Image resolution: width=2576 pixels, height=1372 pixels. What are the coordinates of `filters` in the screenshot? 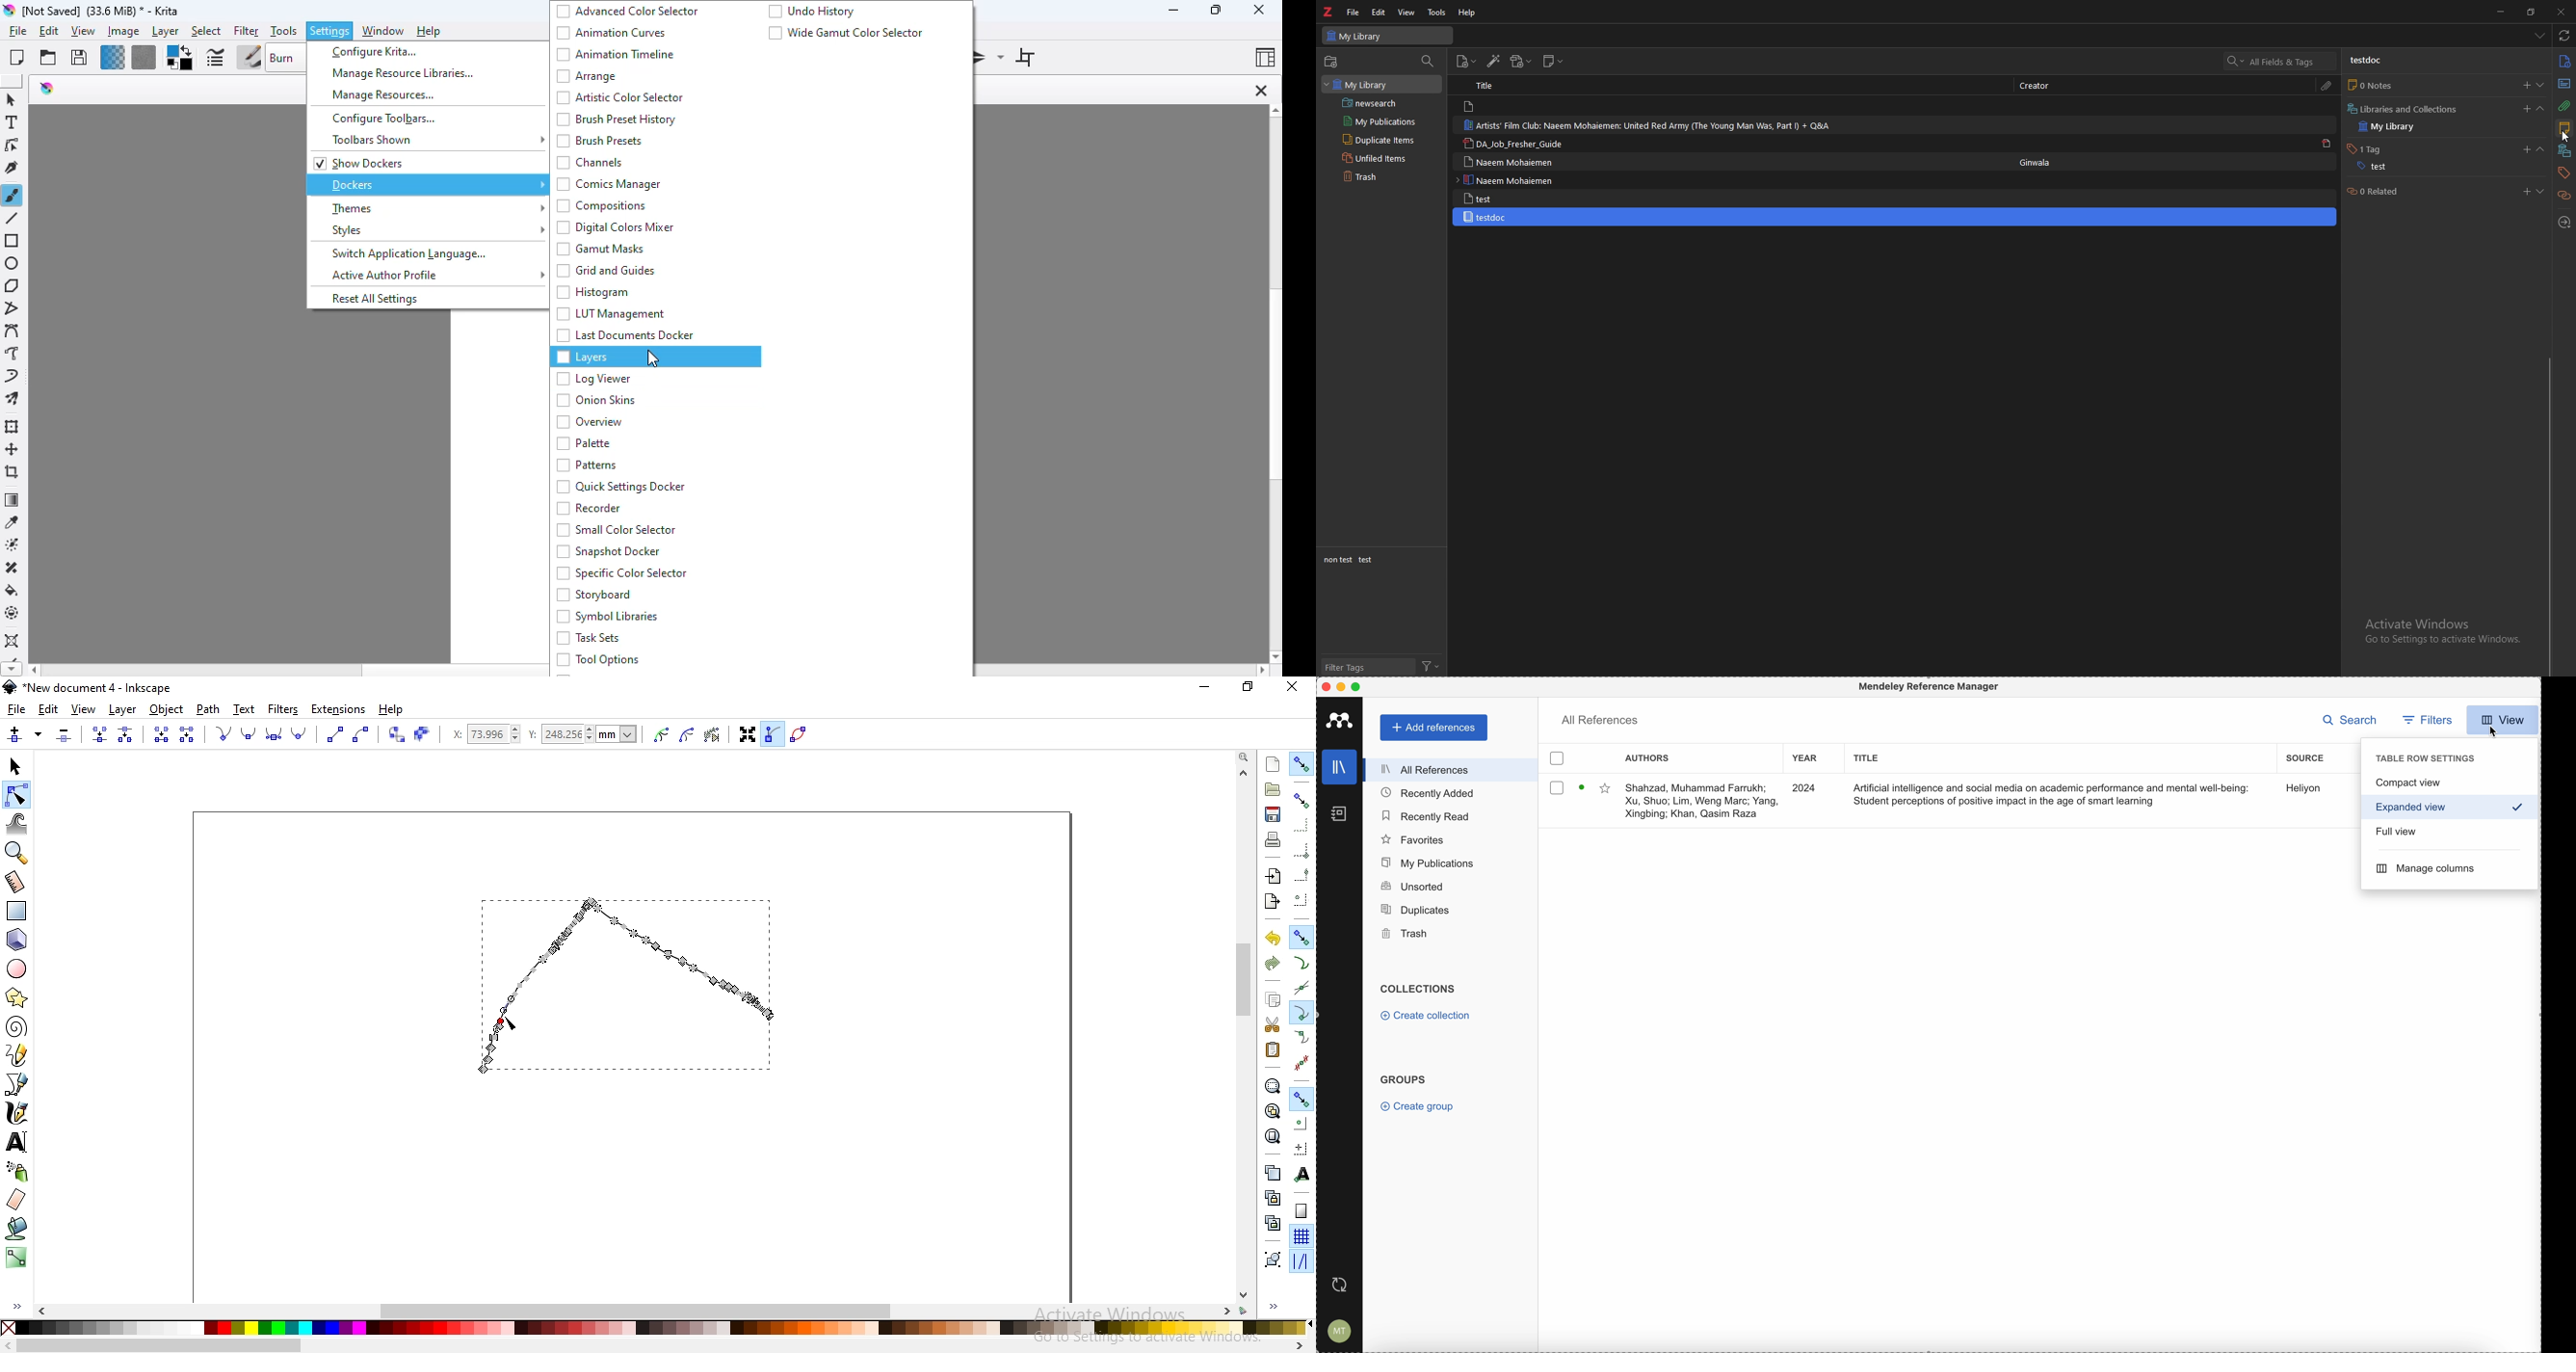 It's located at (284, 709).